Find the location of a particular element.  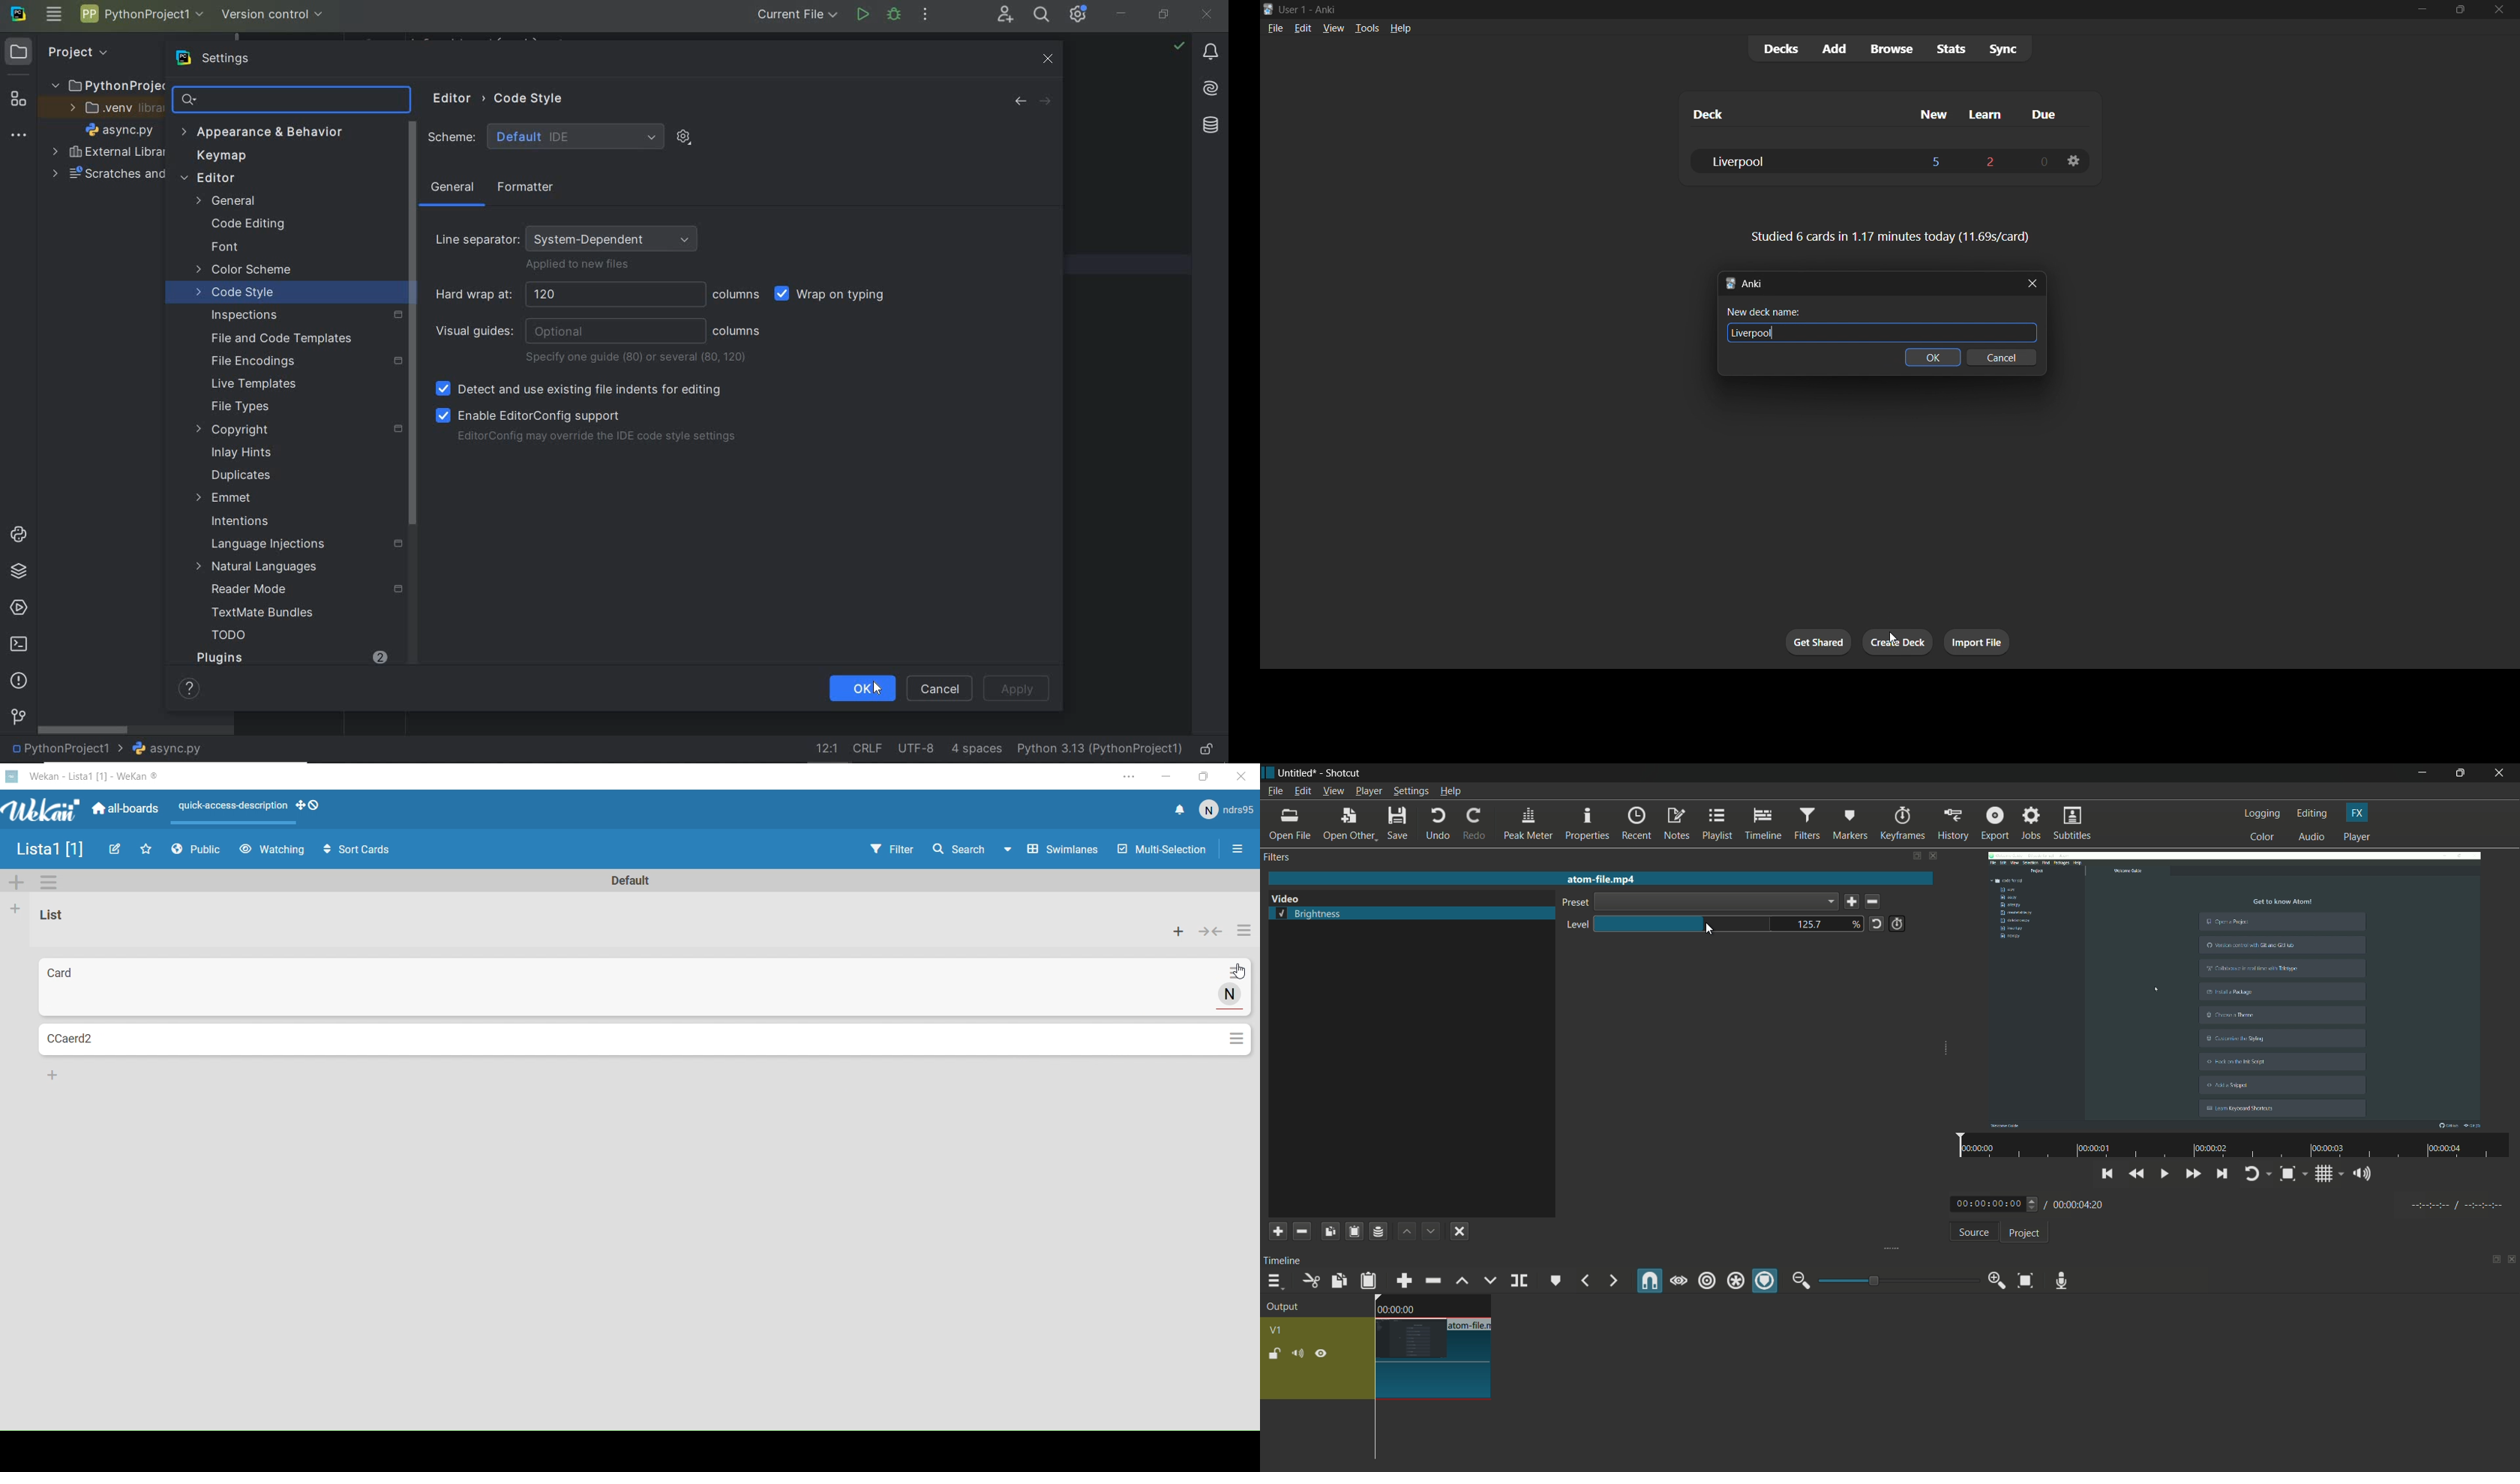

Card is located at coordinates (525, 988).